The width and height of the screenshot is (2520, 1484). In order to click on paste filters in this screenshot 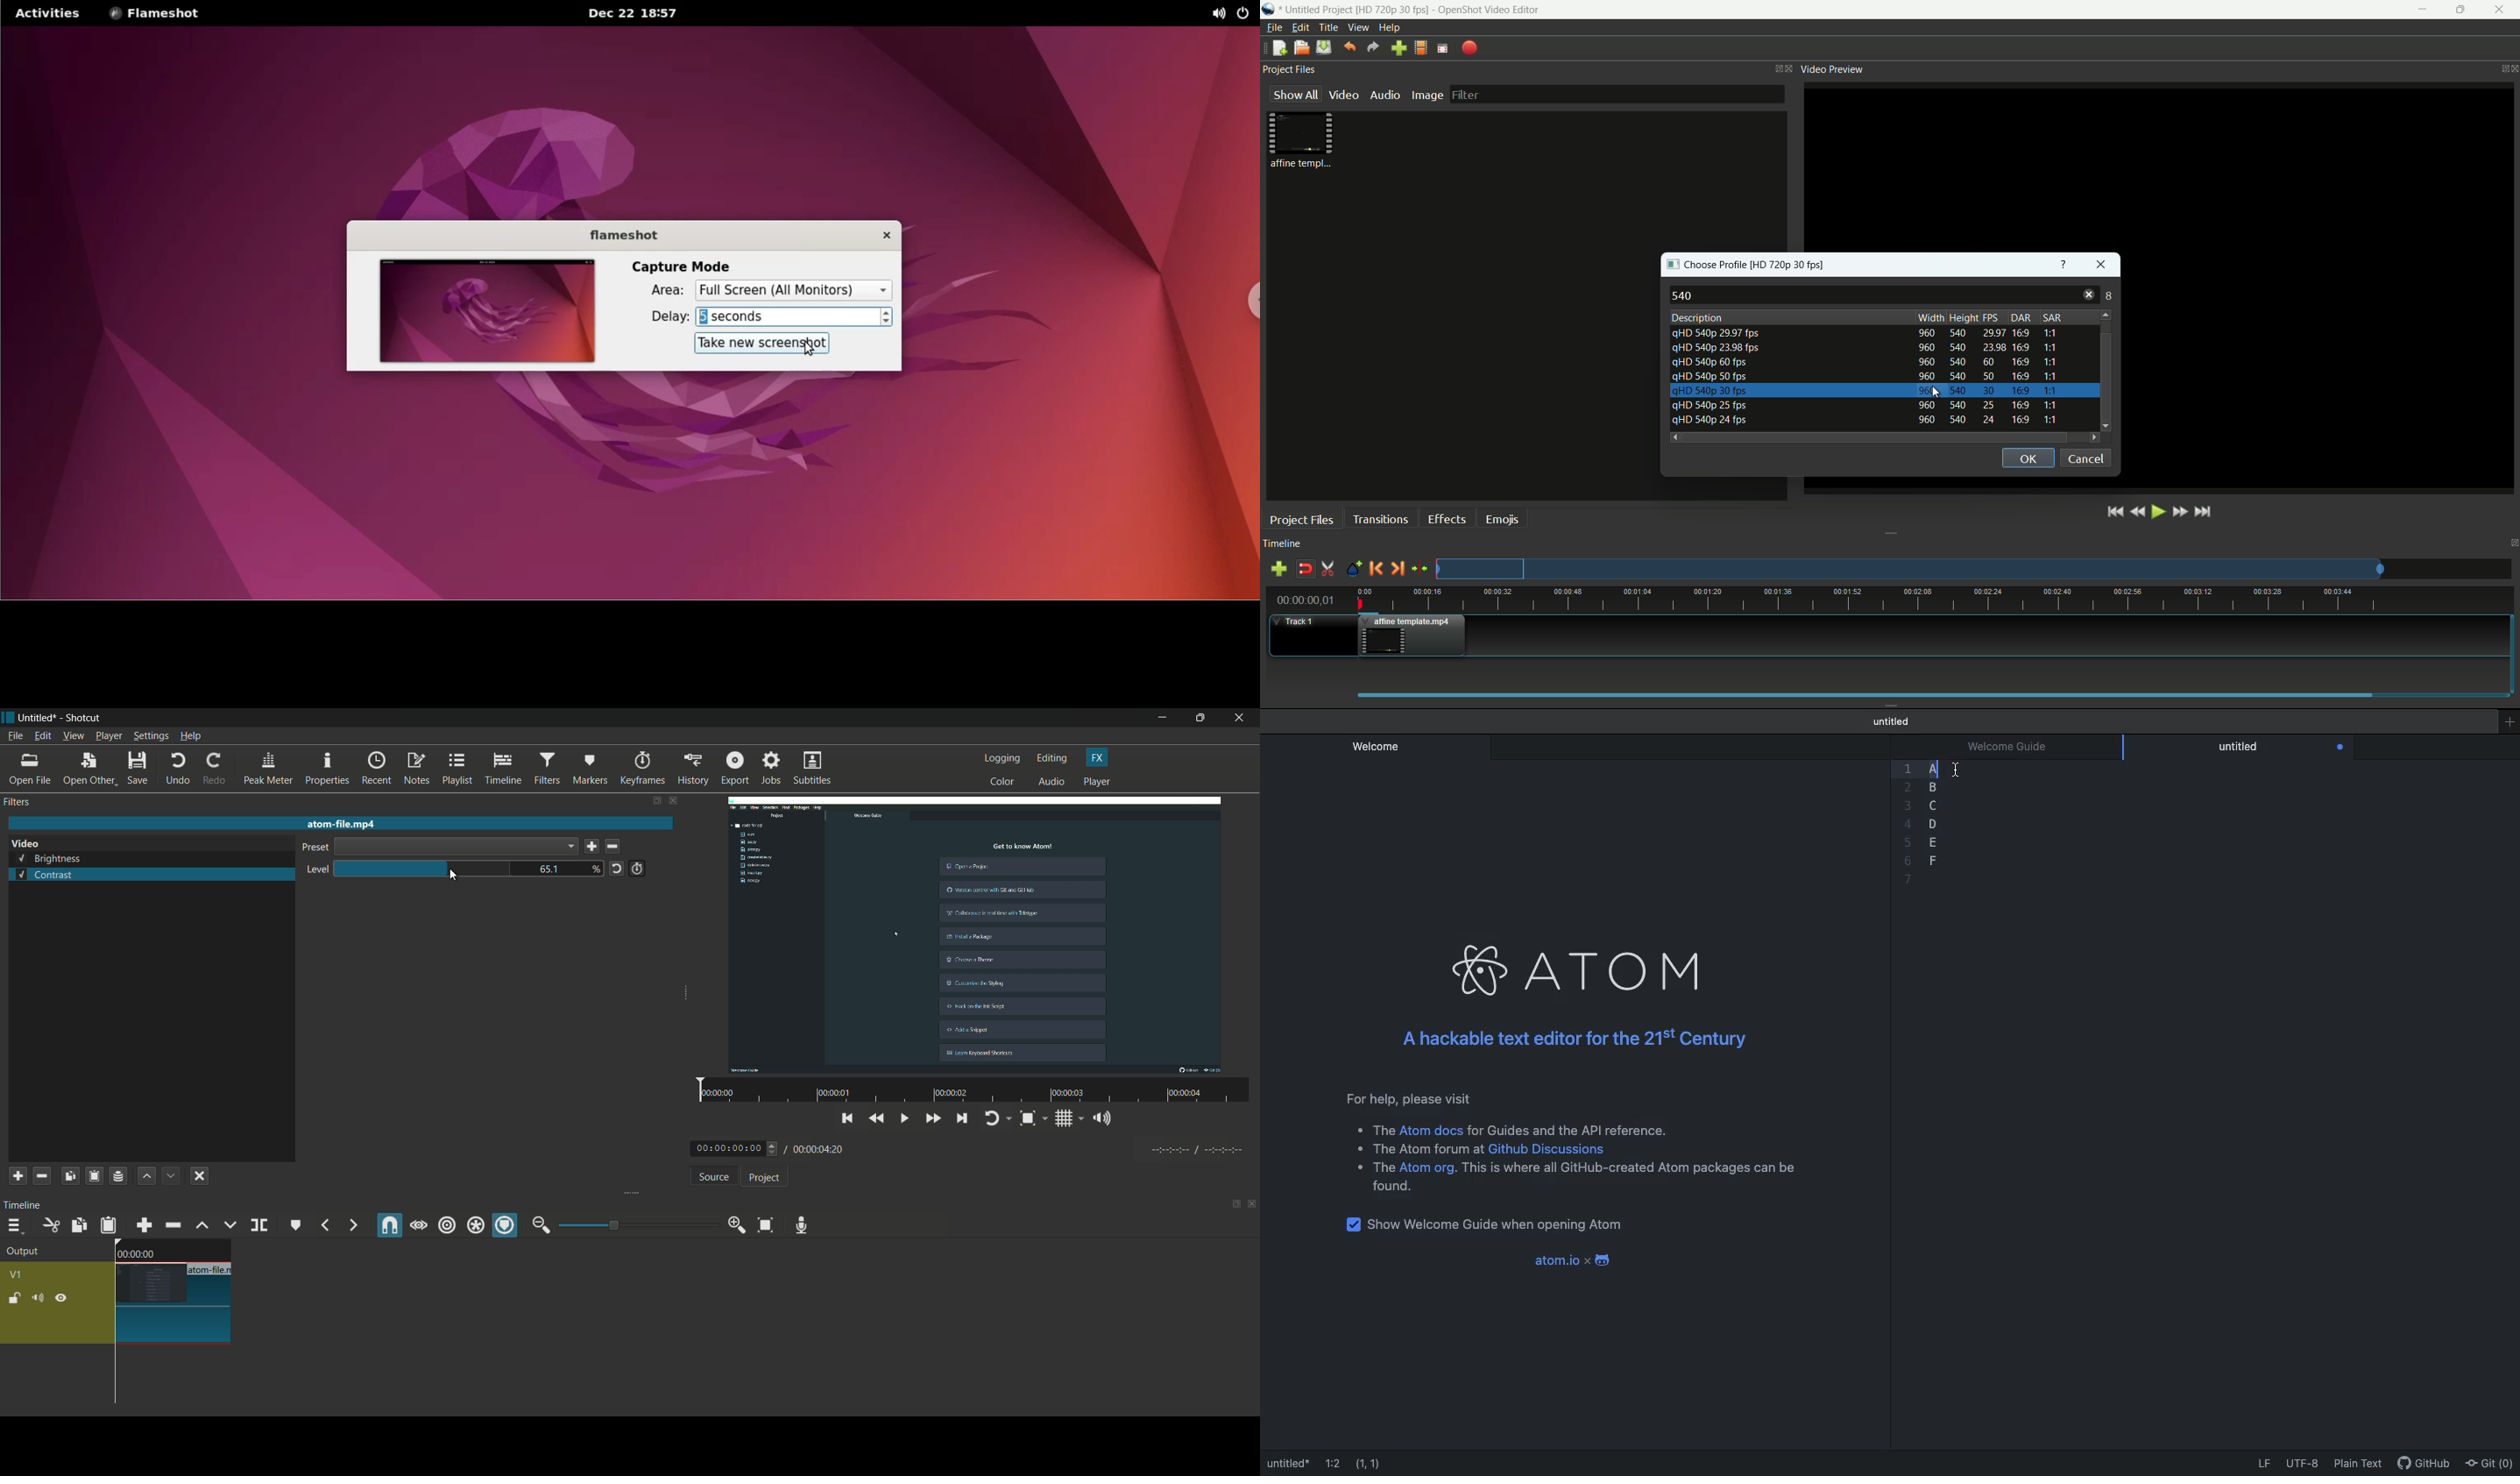, I will do `click(93, 1176)`.